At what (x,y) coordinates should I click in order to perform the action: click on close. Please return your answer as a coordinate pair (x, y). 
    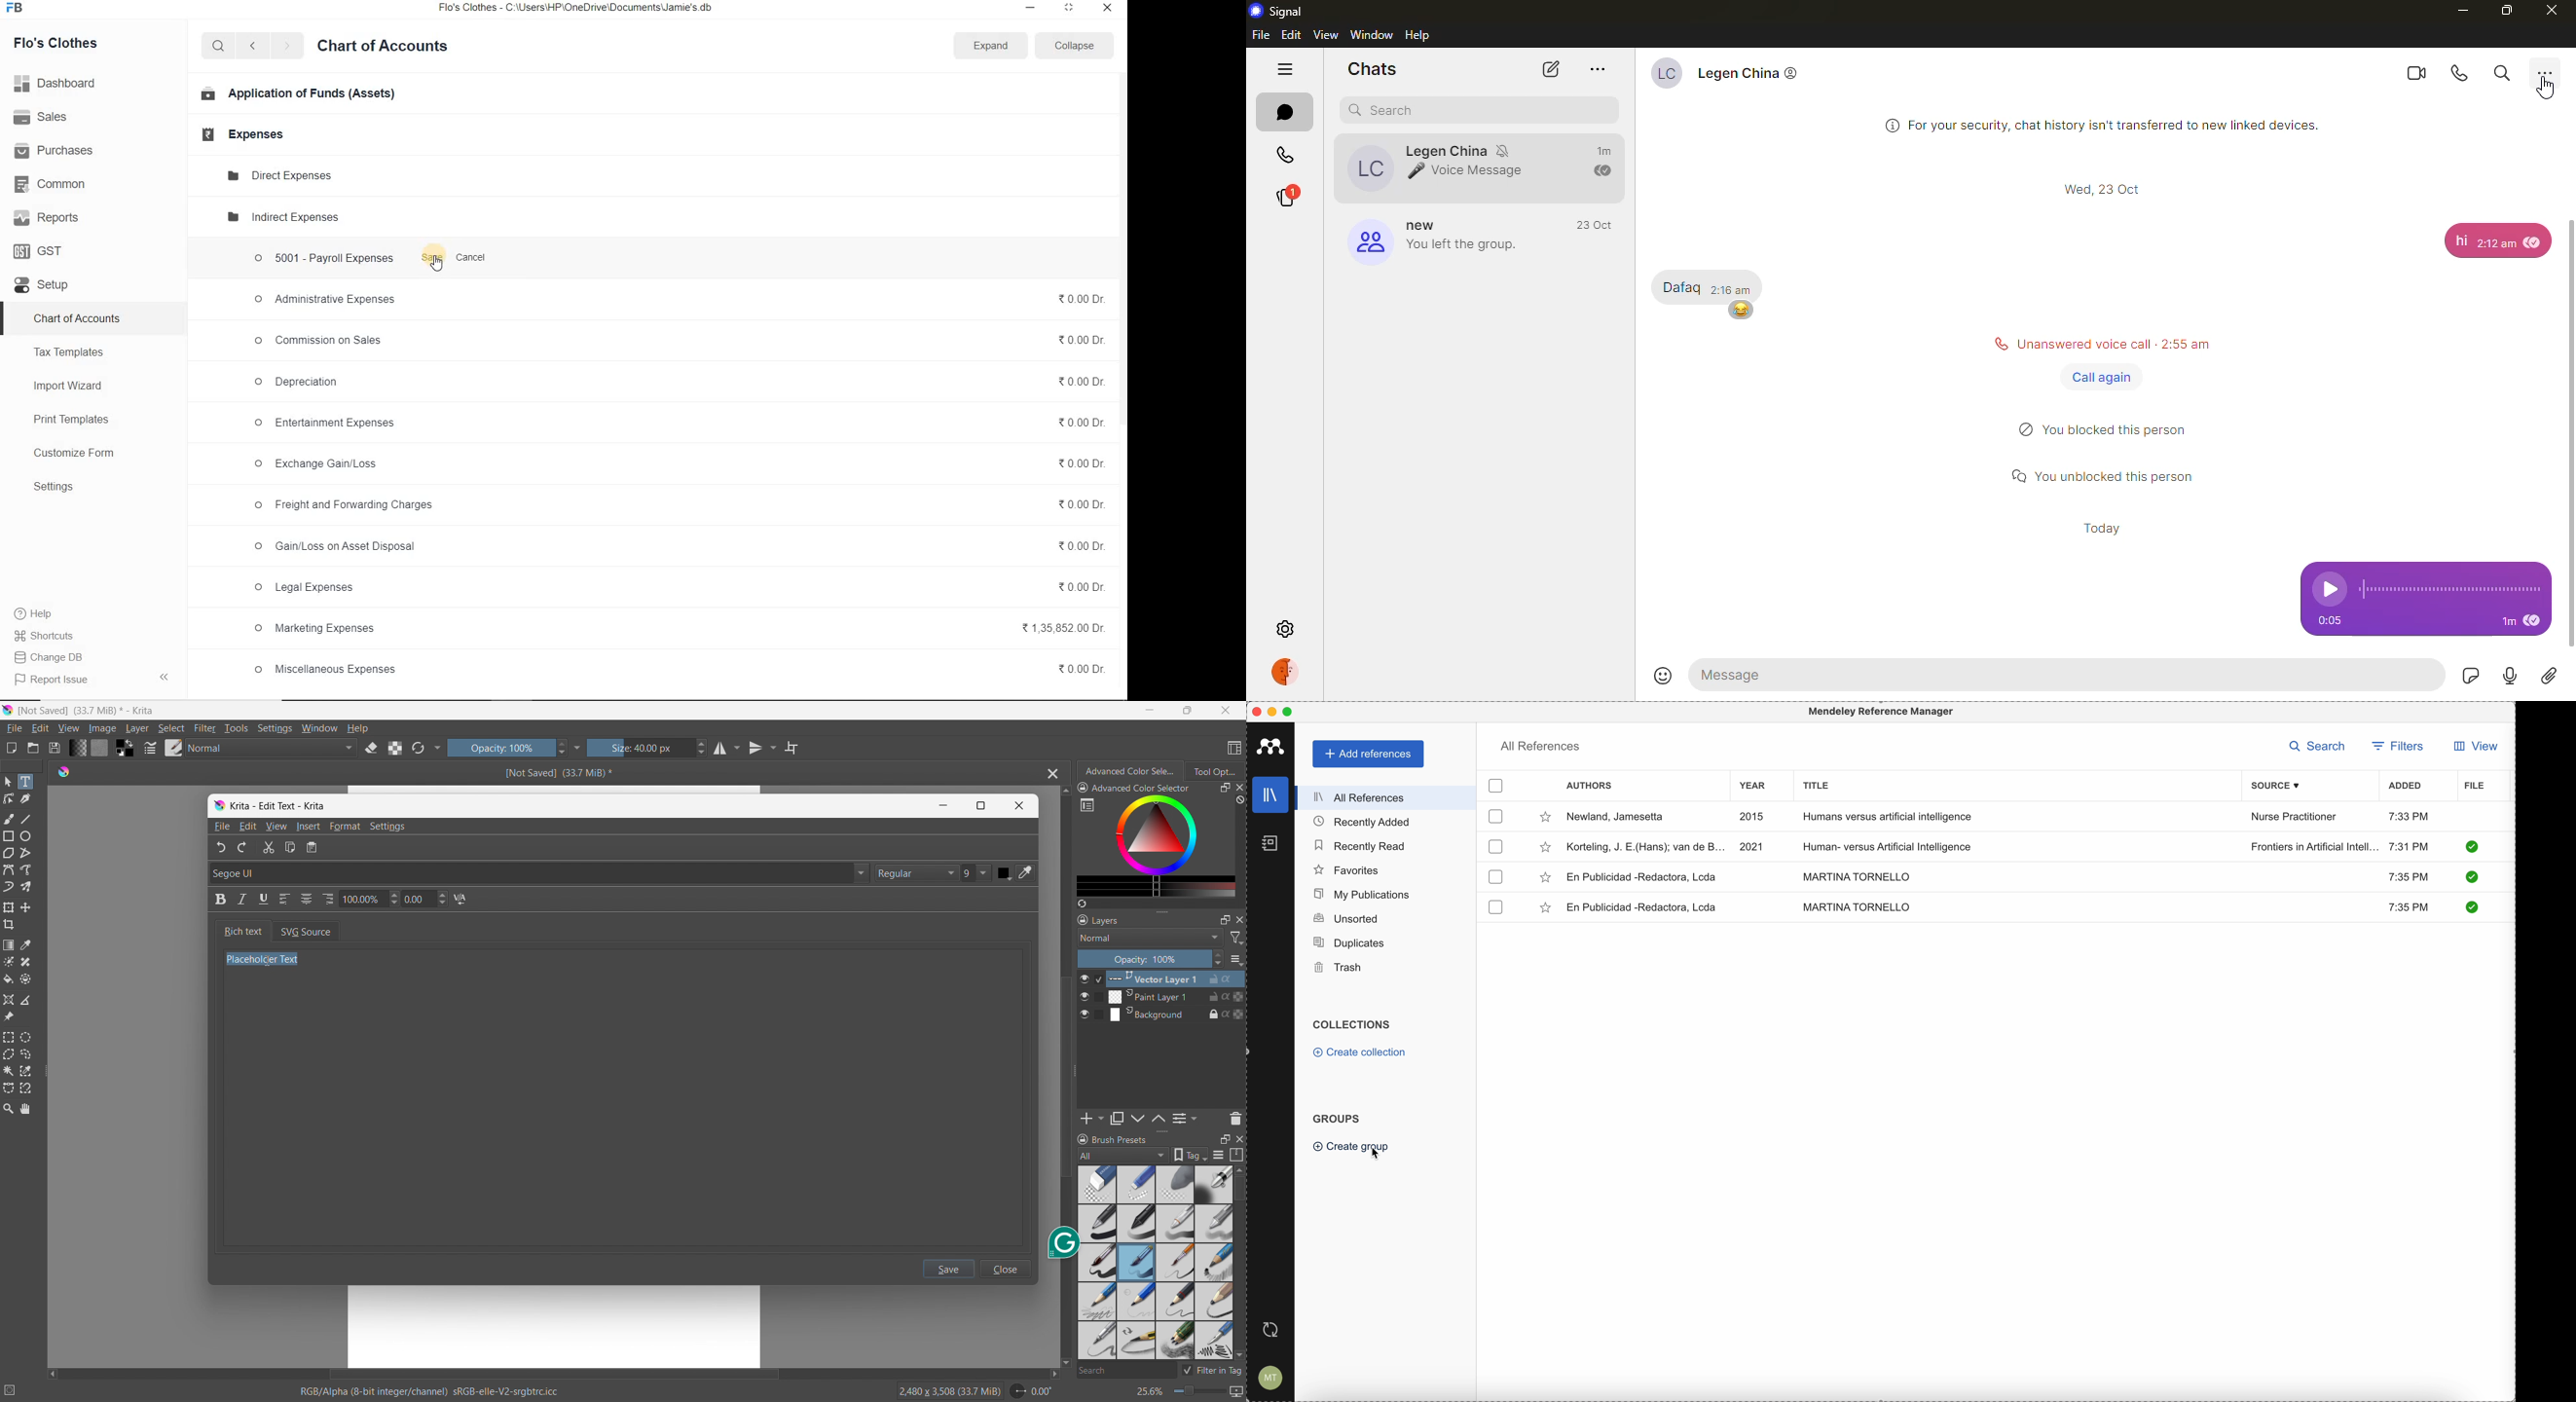
    Looking at the image, I should click on (2553, 11).